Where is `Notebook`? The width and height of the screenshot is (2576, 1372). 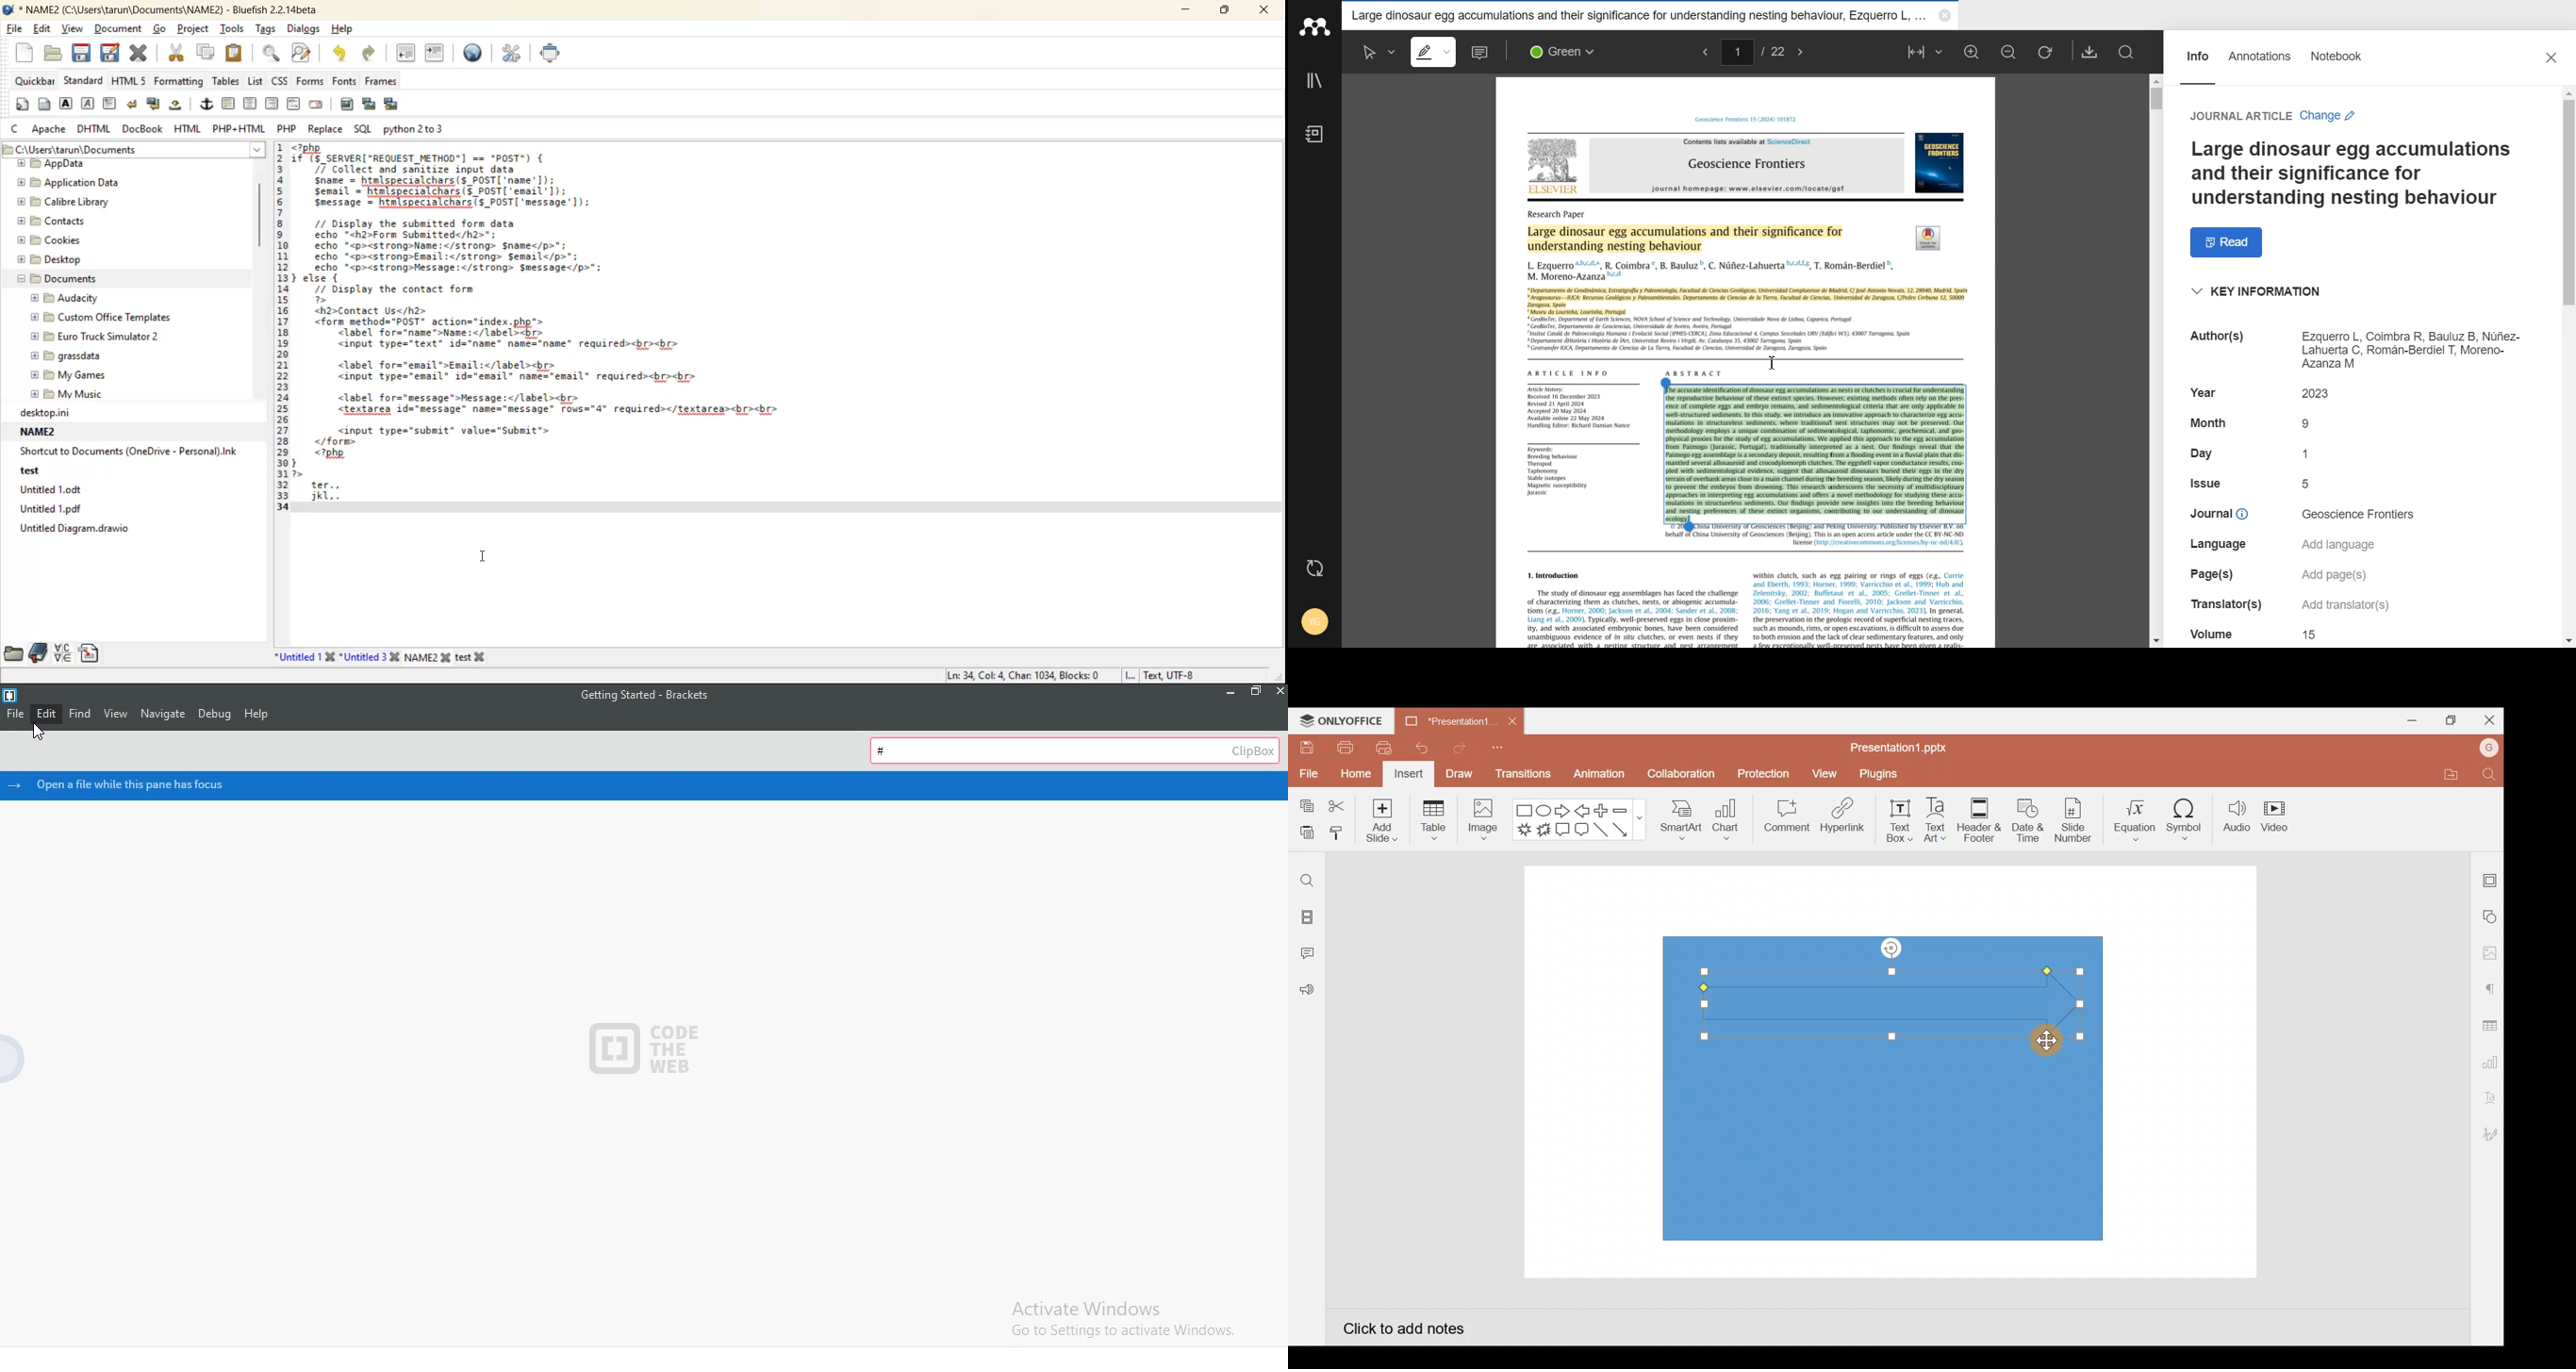
Notebook is located at coordinates (1314, 134).